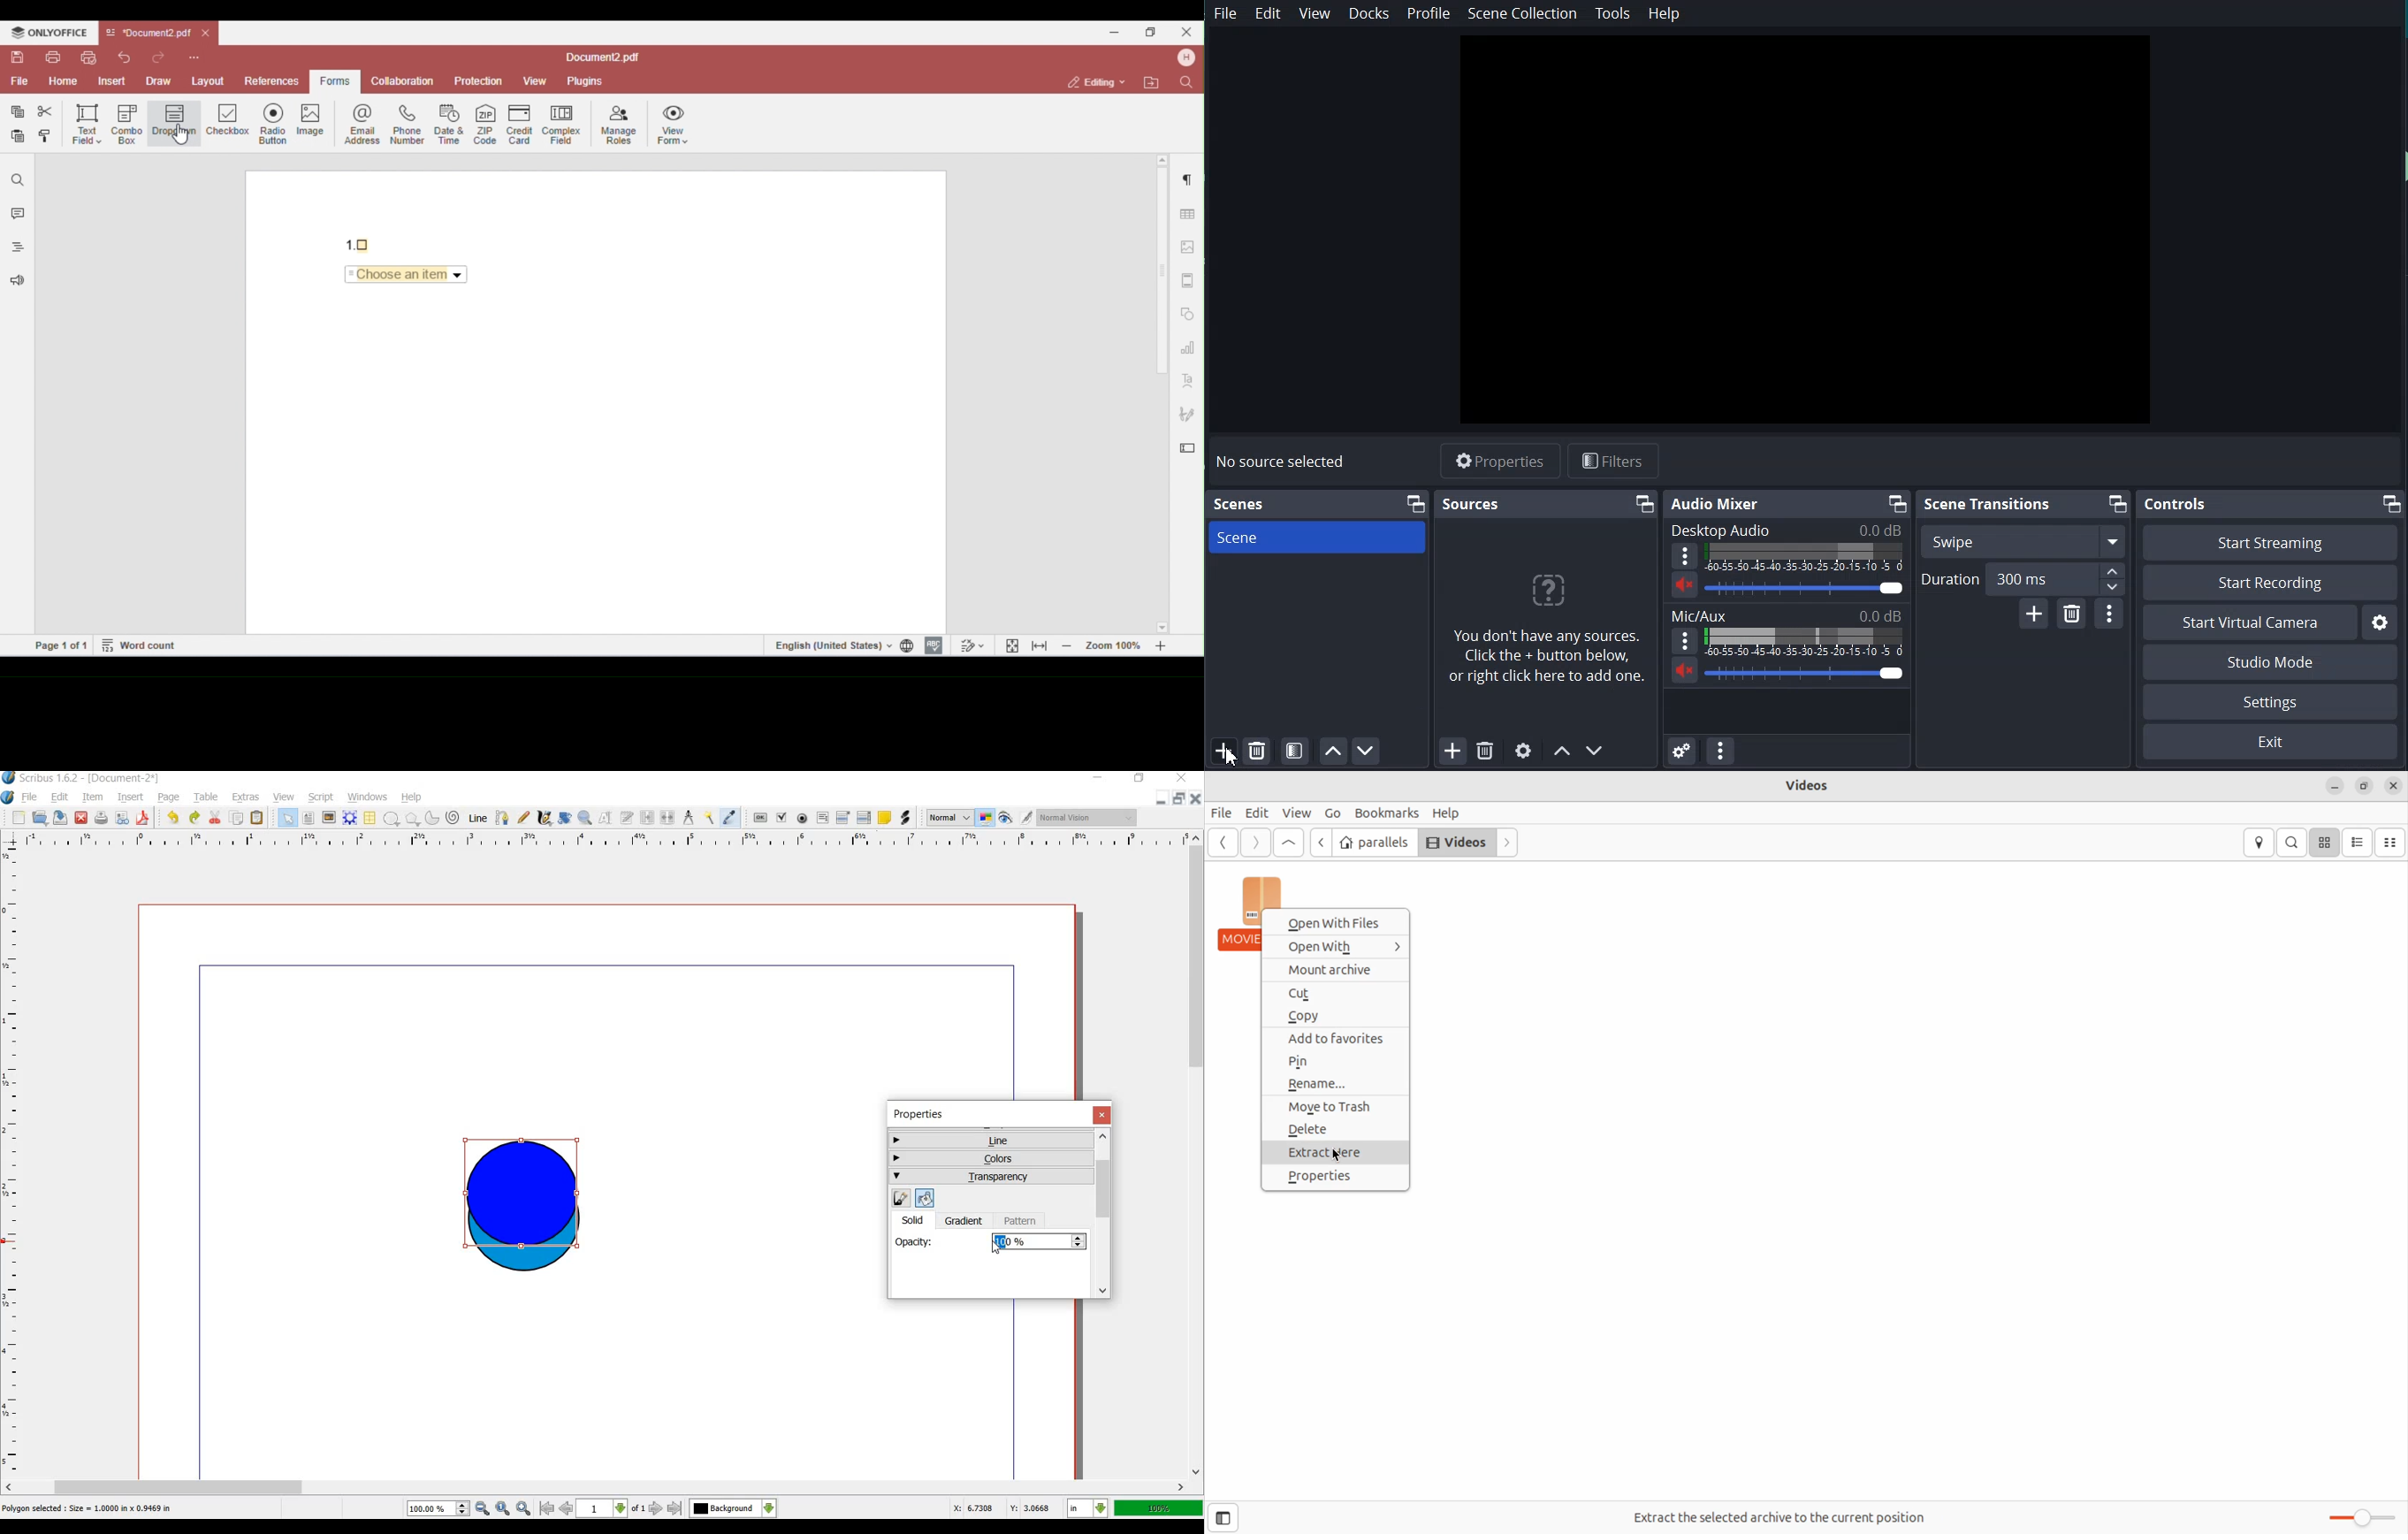 This screenshot has width=2408, height=1540. I want to click on Audio mixer, so click(1717, 504).